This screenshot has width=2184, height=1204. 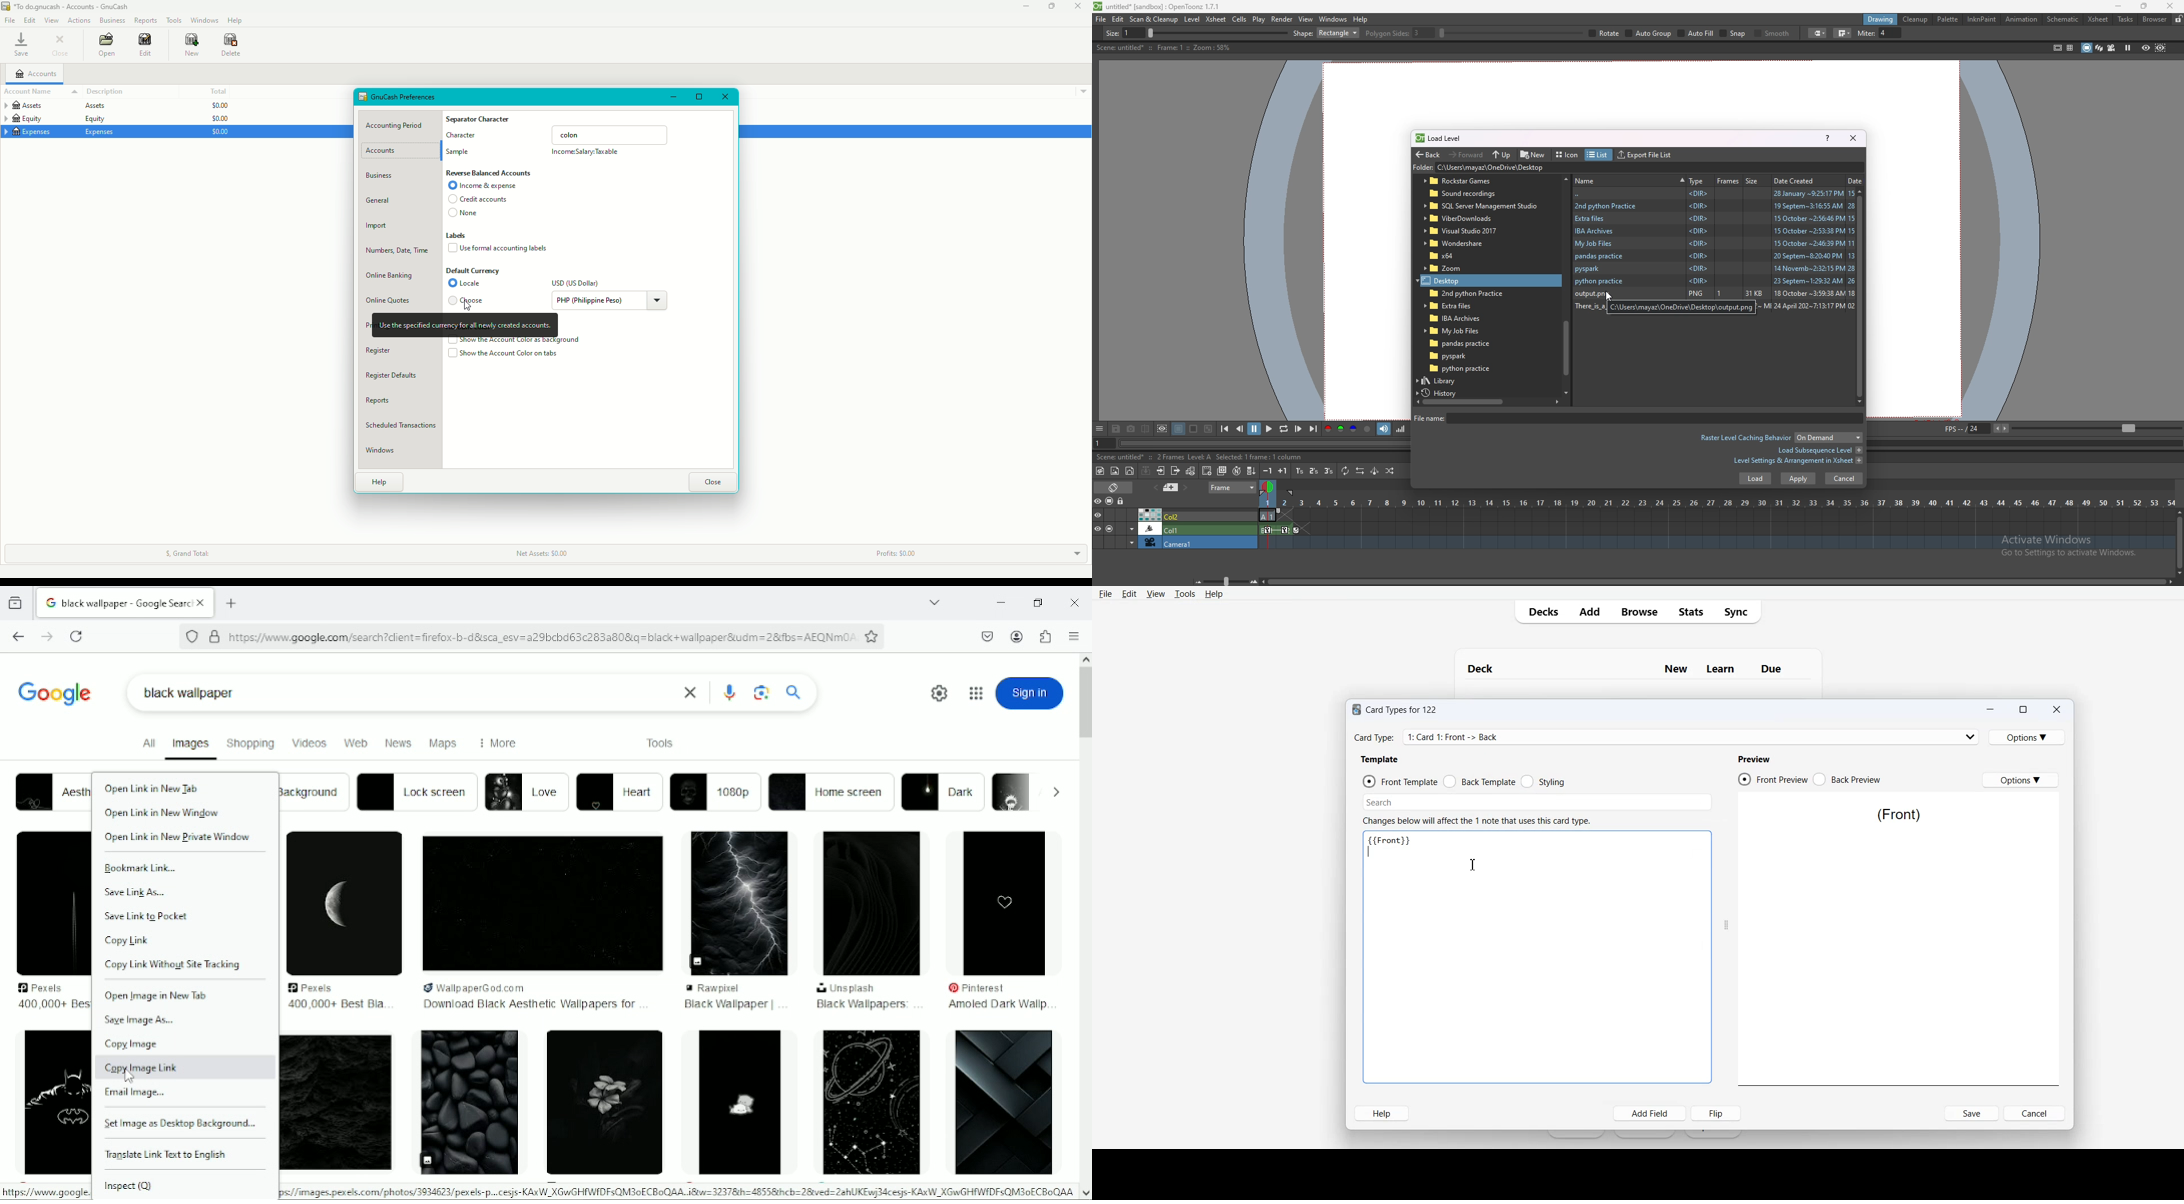 I want to click on Reports, so click(x=147, y=20).